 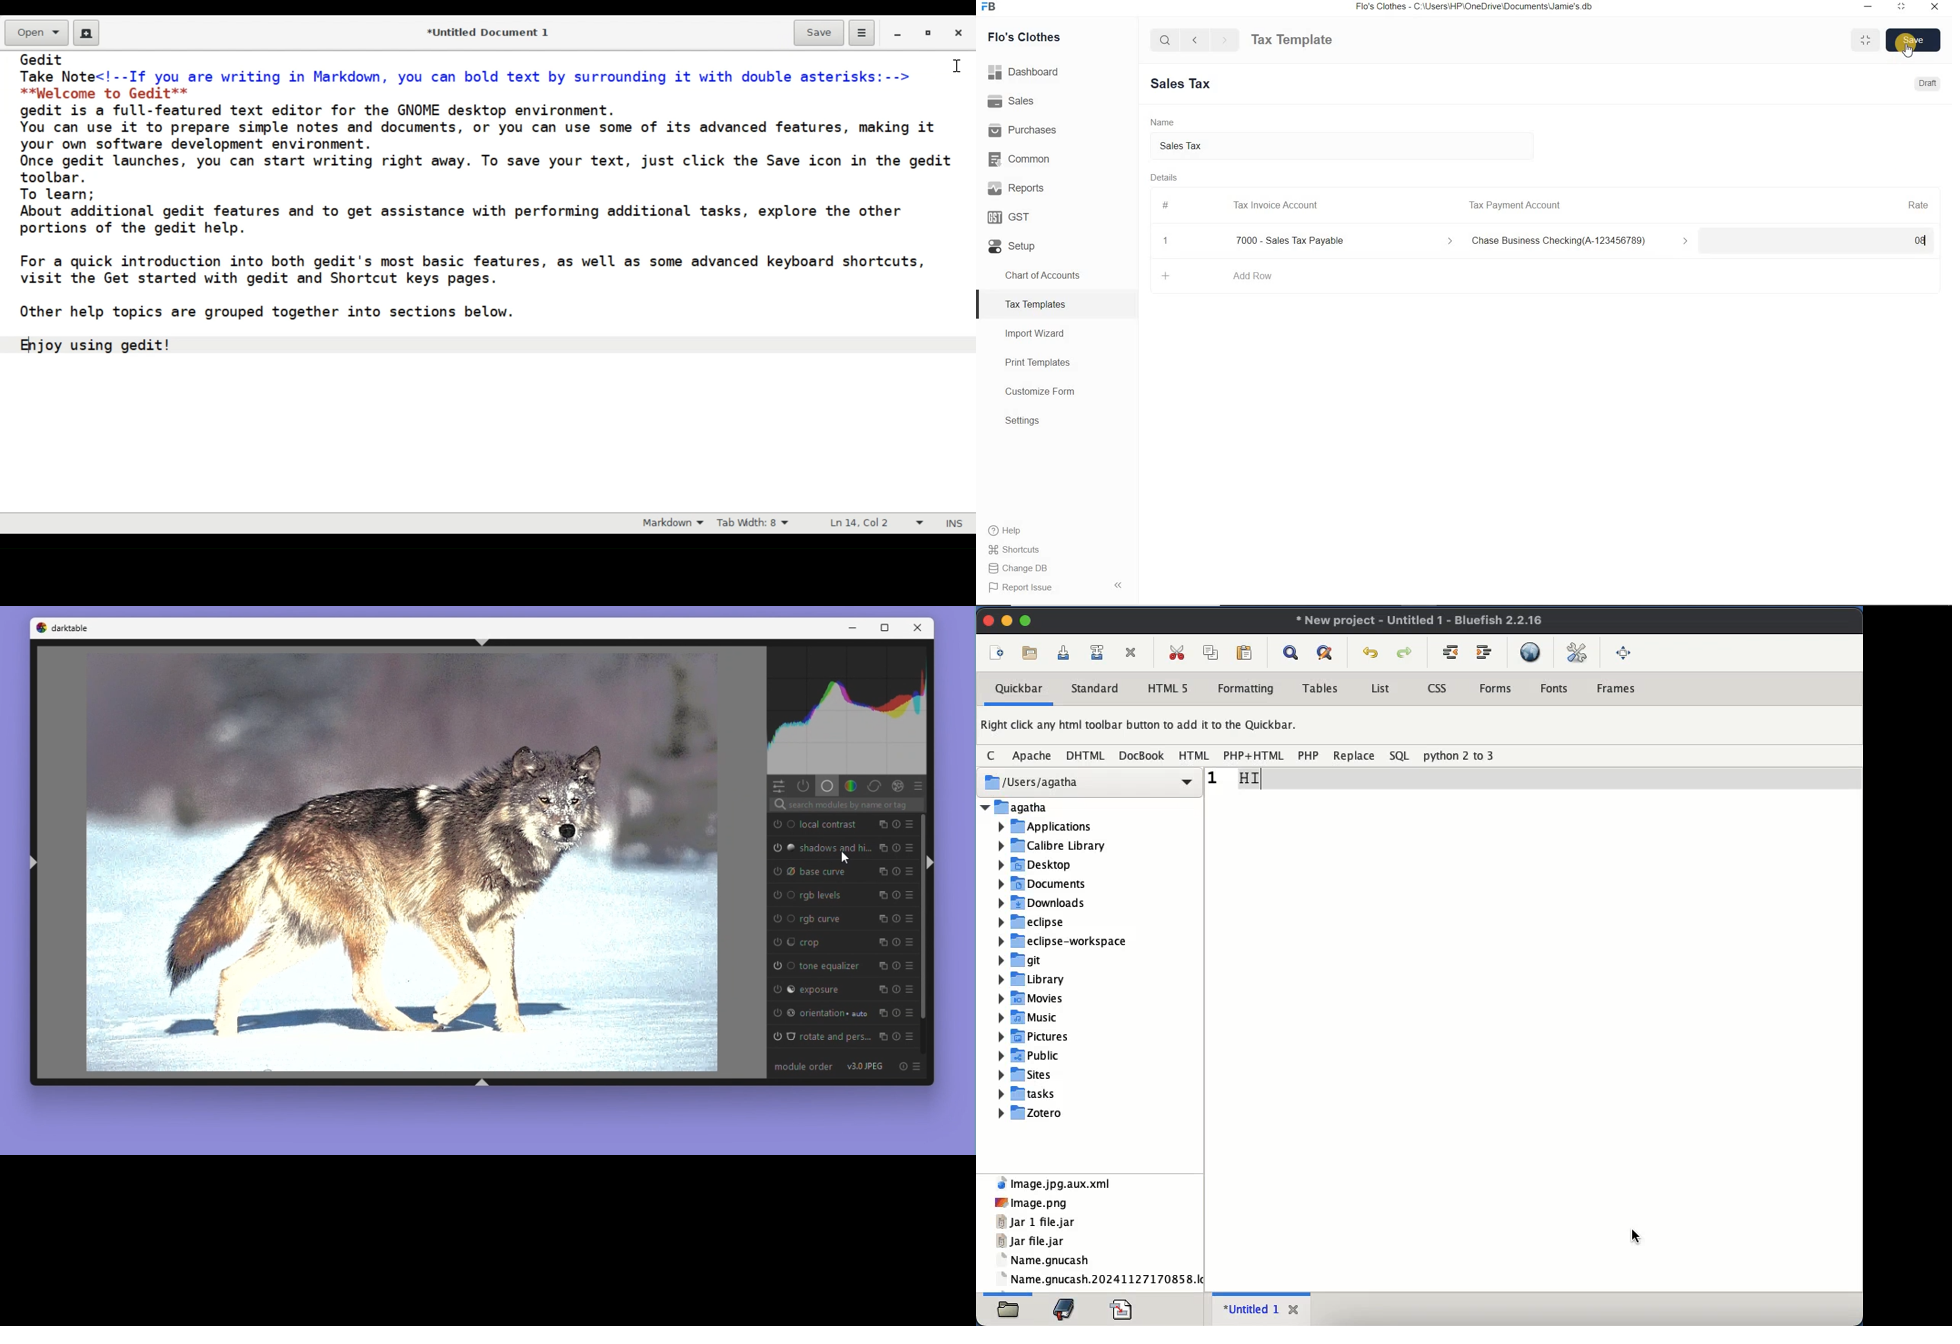 What do you see at coordinates (1513, 206) in the screenshot?
I see `Tax Payment Account` at bounding box center [1513, 206].